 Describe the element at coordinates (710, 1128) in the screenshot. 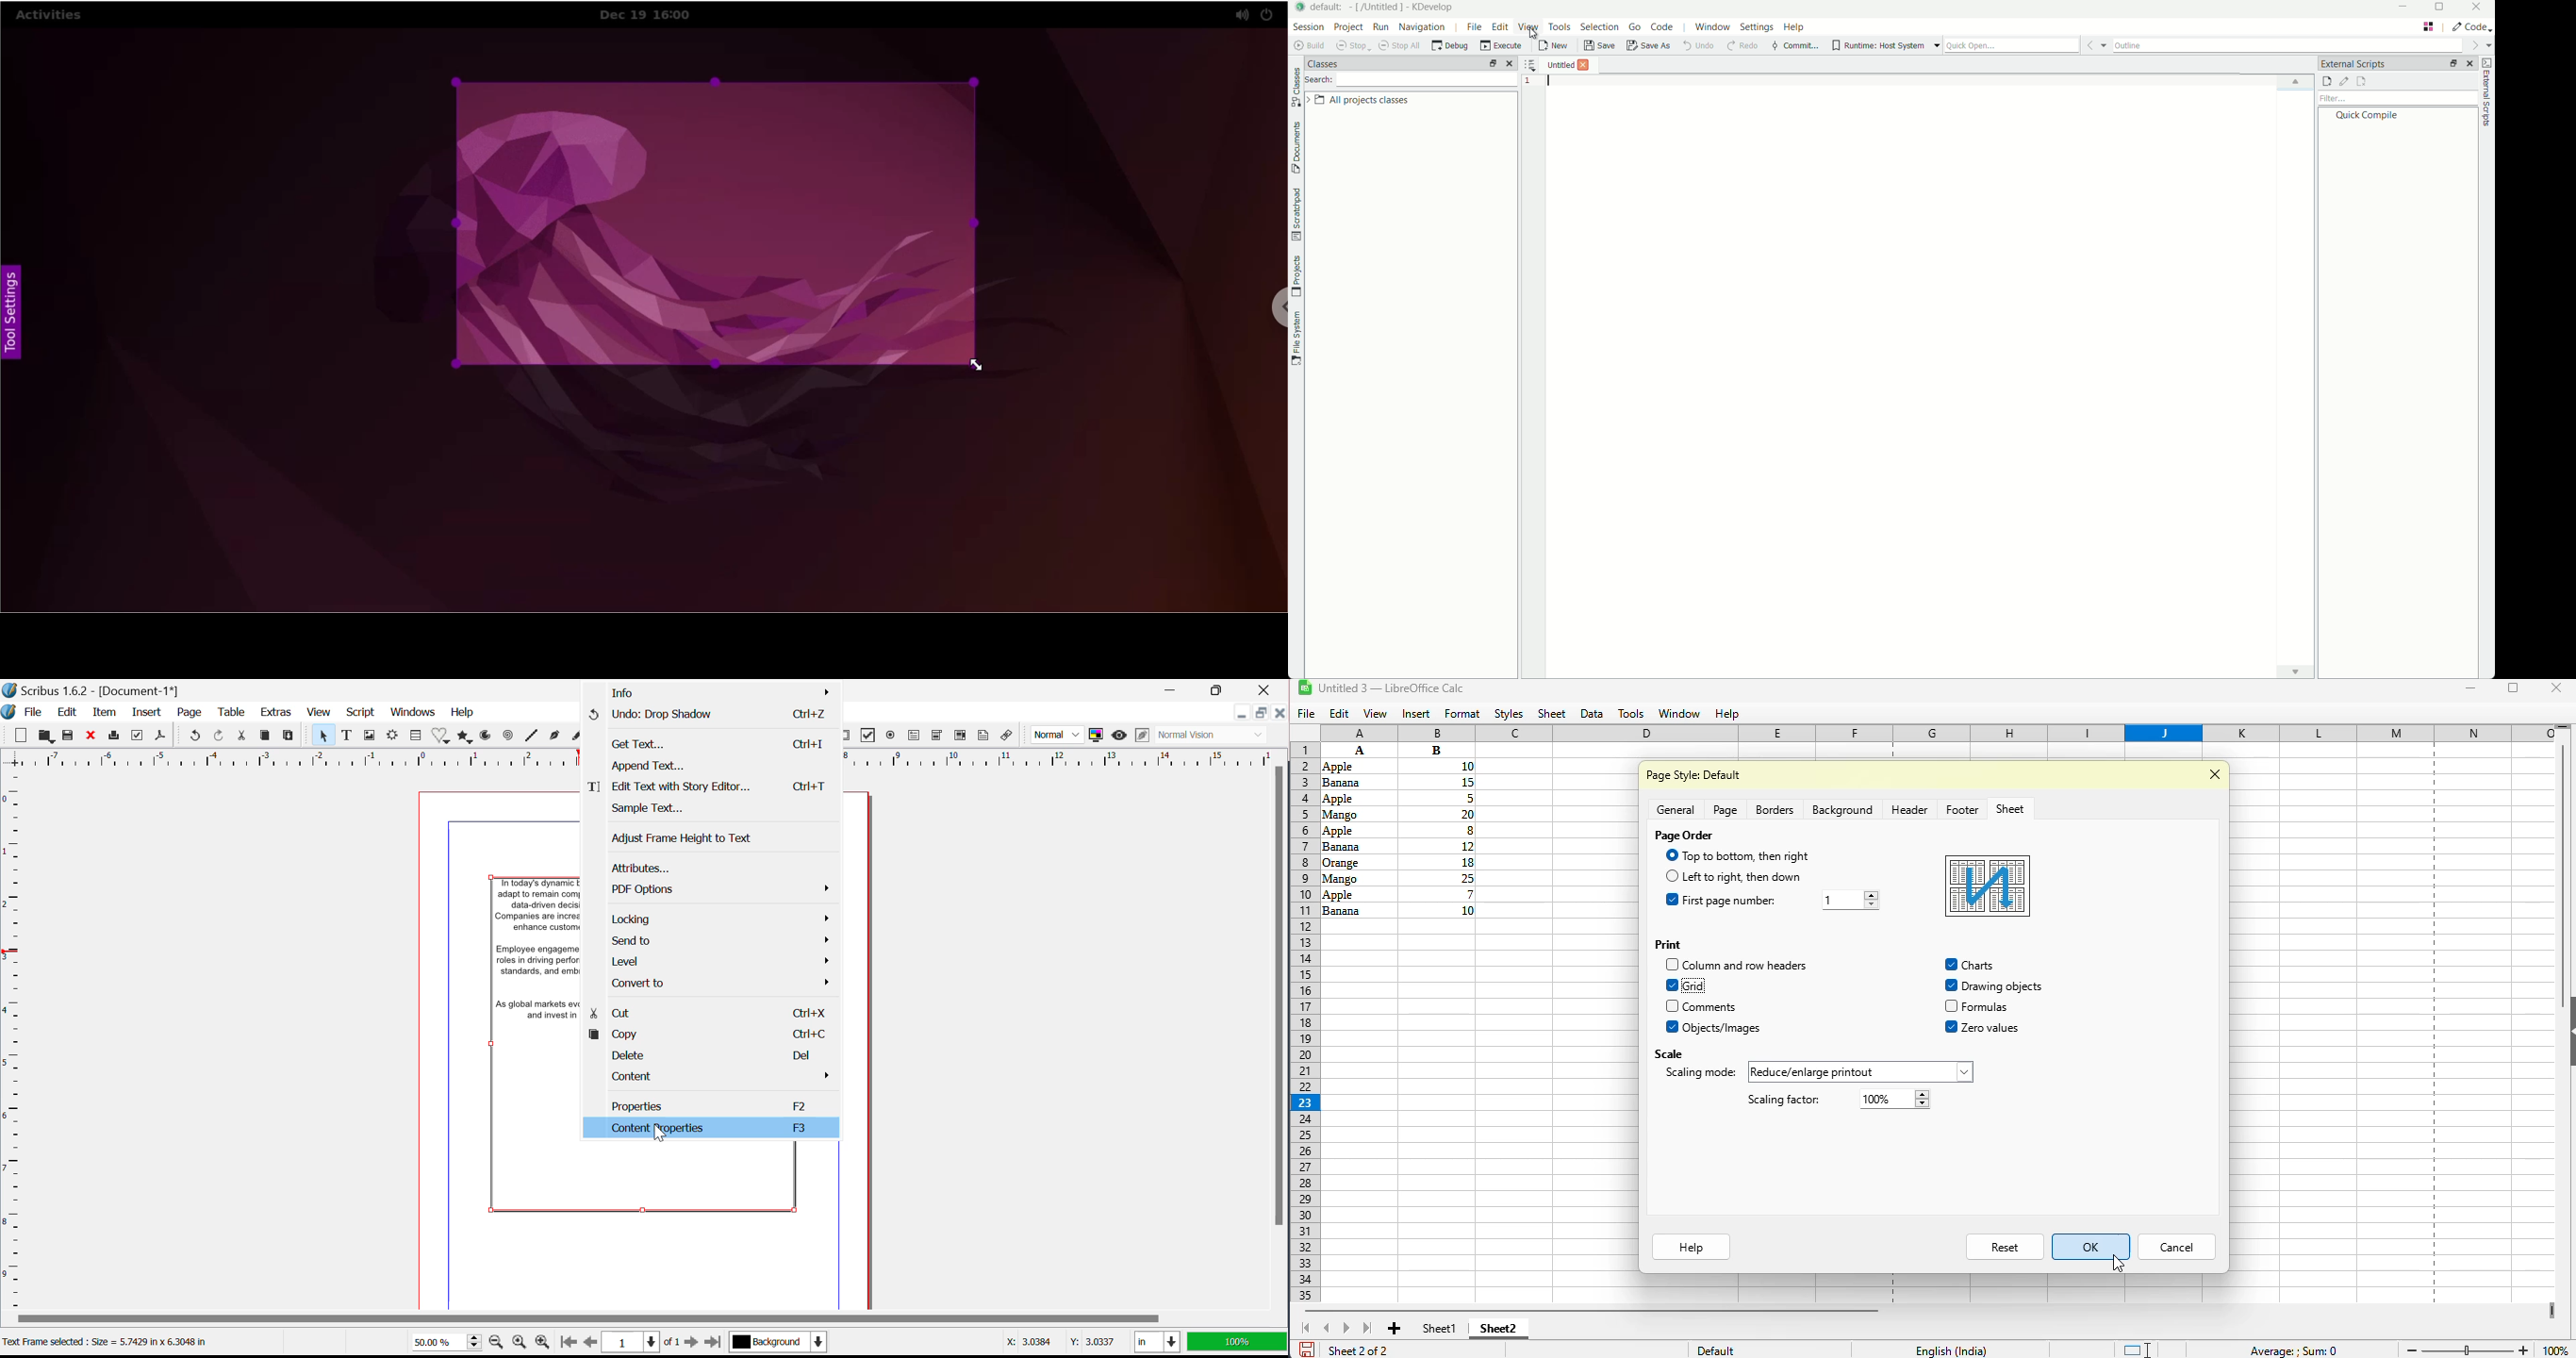

I see `Content Properties` at that location.